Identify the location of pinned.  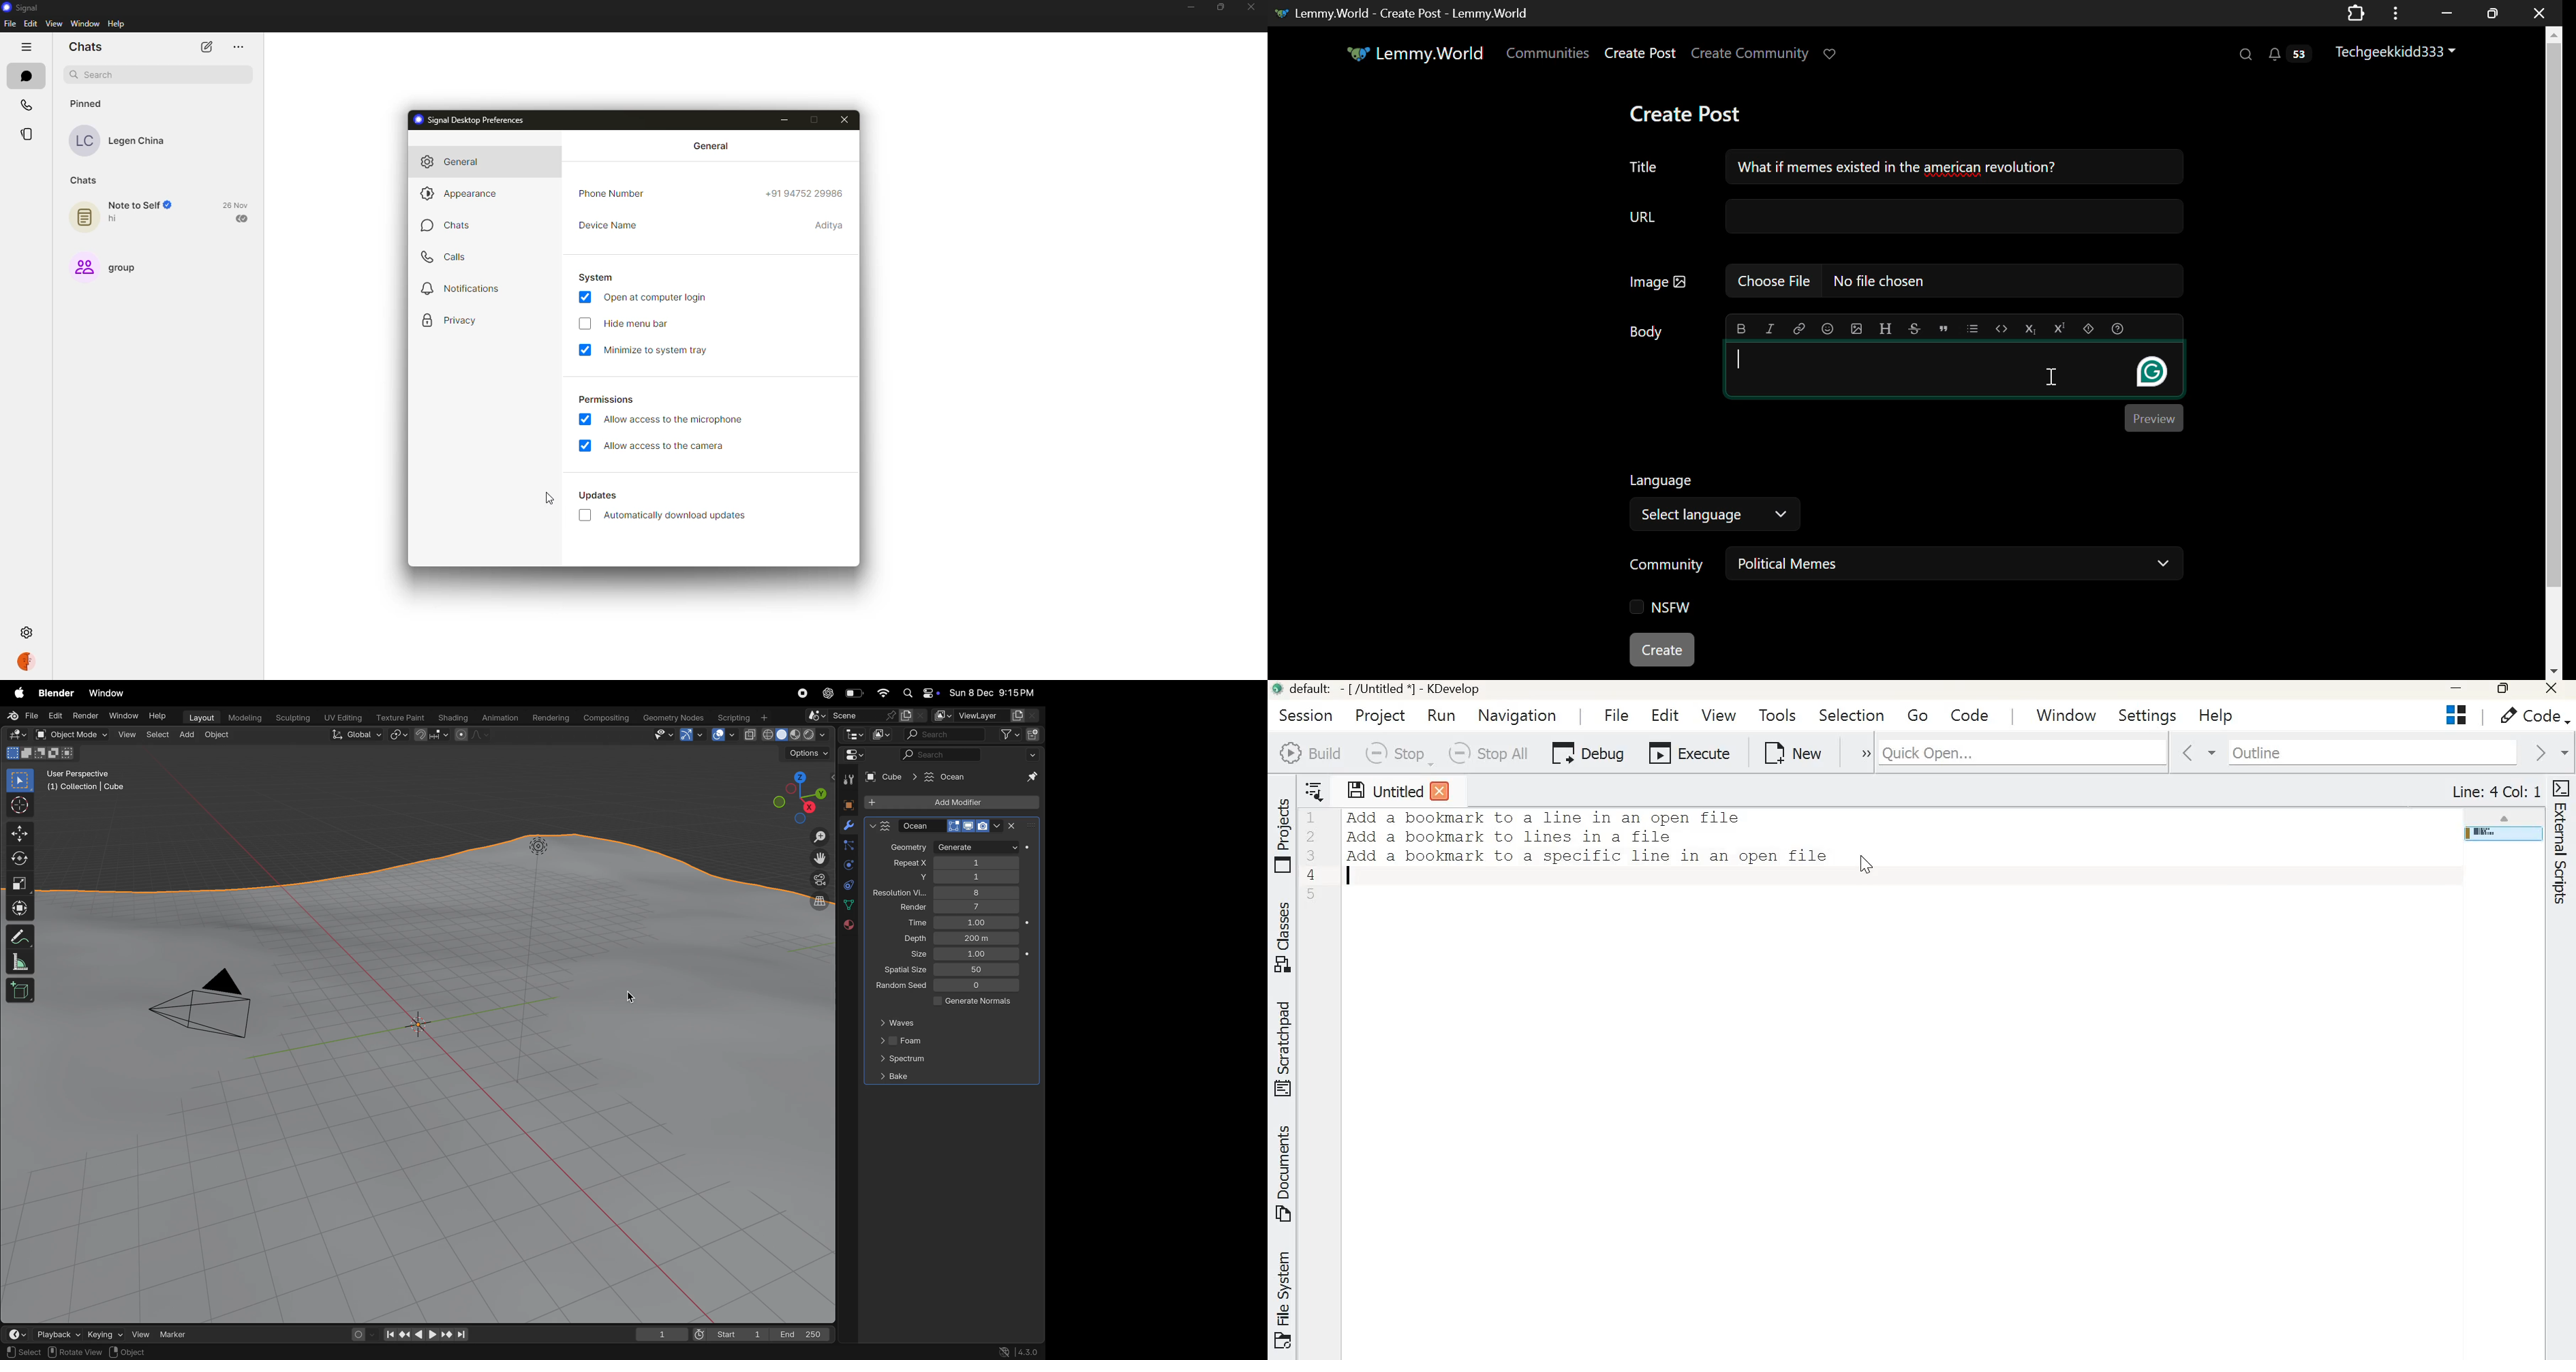
(87, 103).